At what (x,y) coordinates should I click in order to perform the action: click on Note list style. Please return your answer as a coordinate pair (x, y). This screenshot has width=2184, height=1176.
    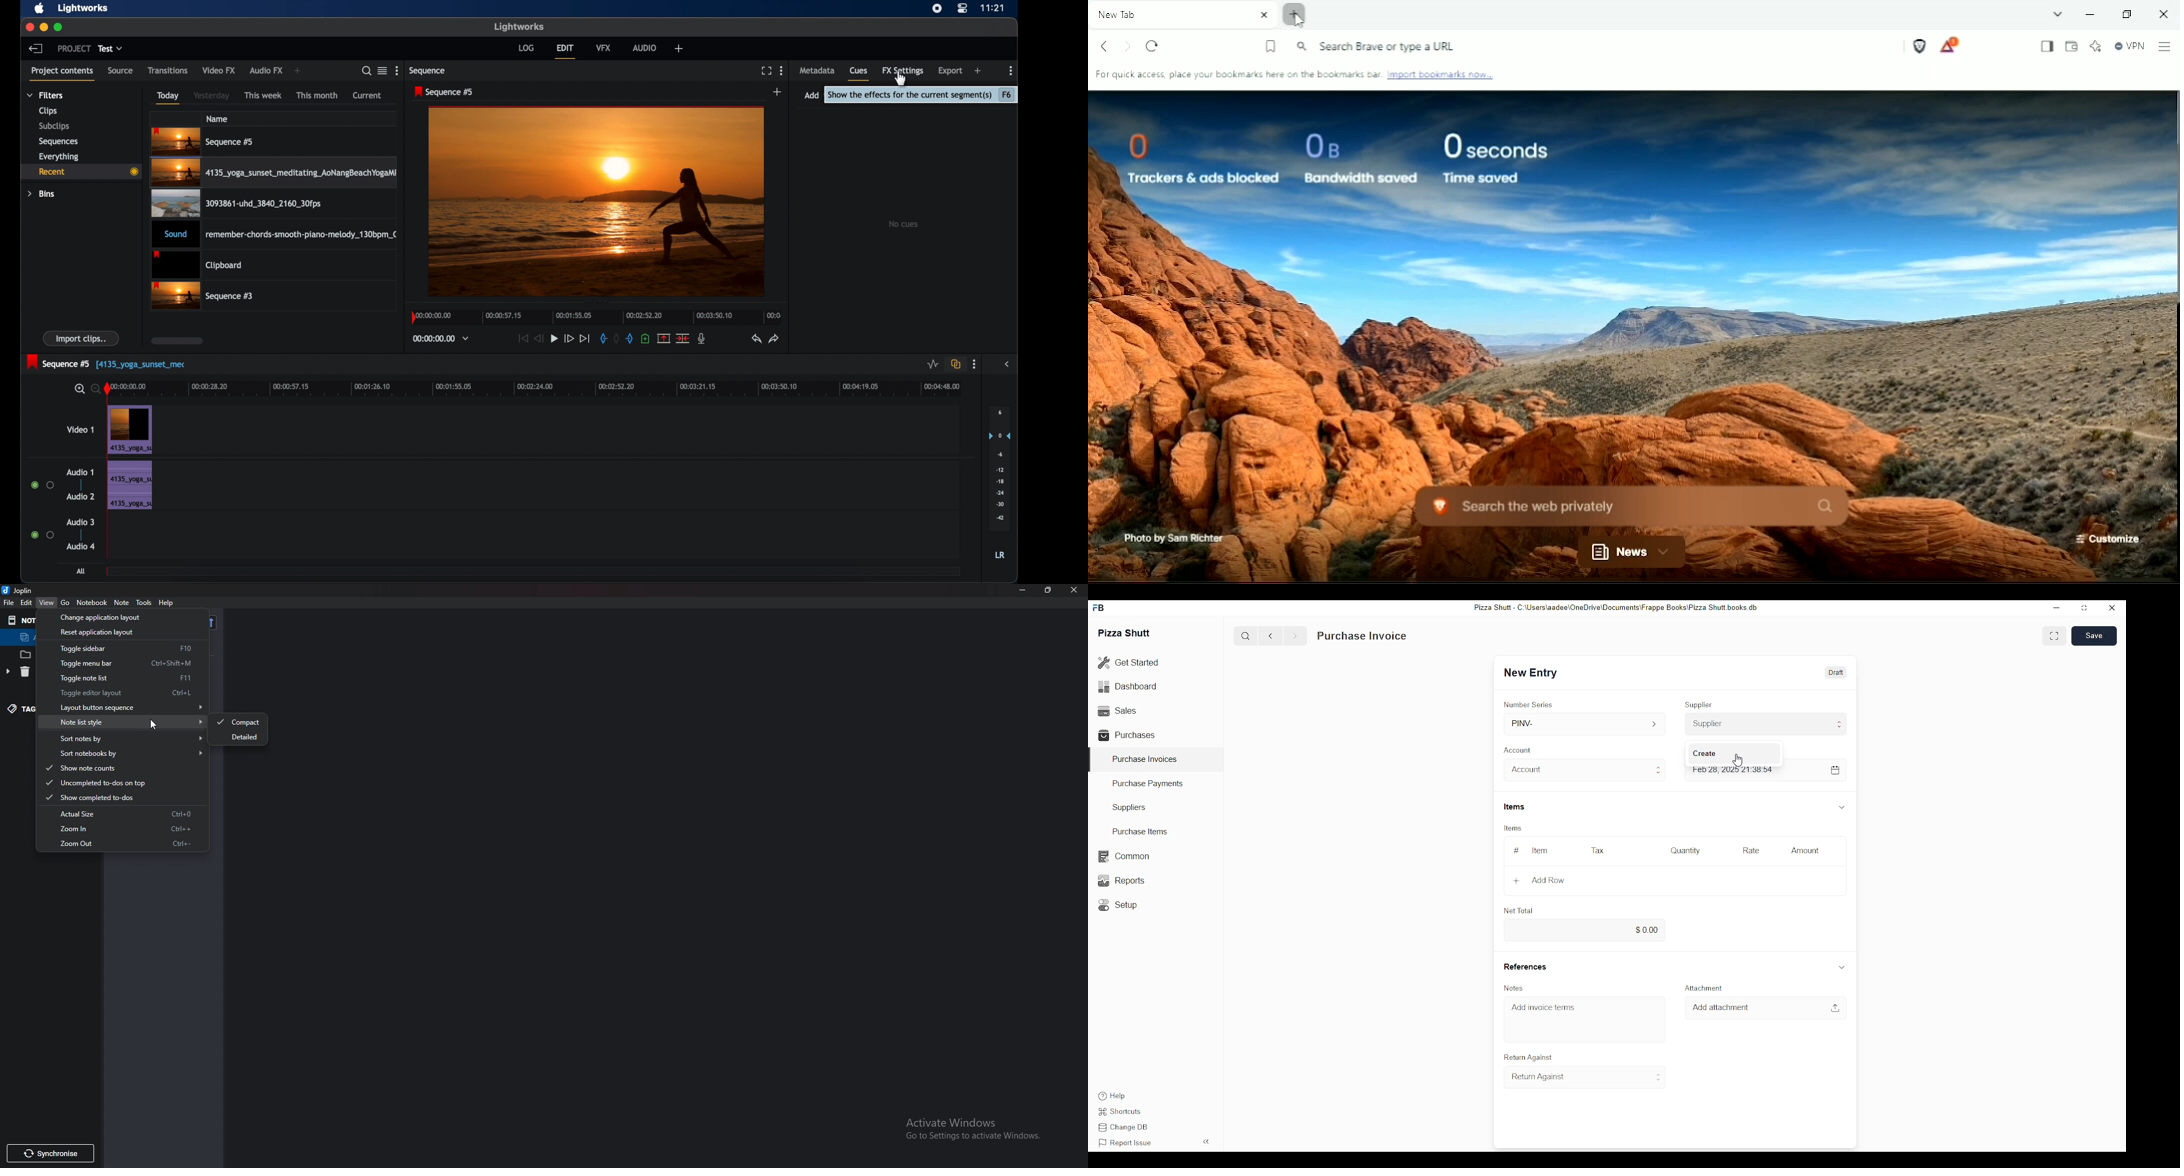
    Looking at the image, I should click on (131, 722).